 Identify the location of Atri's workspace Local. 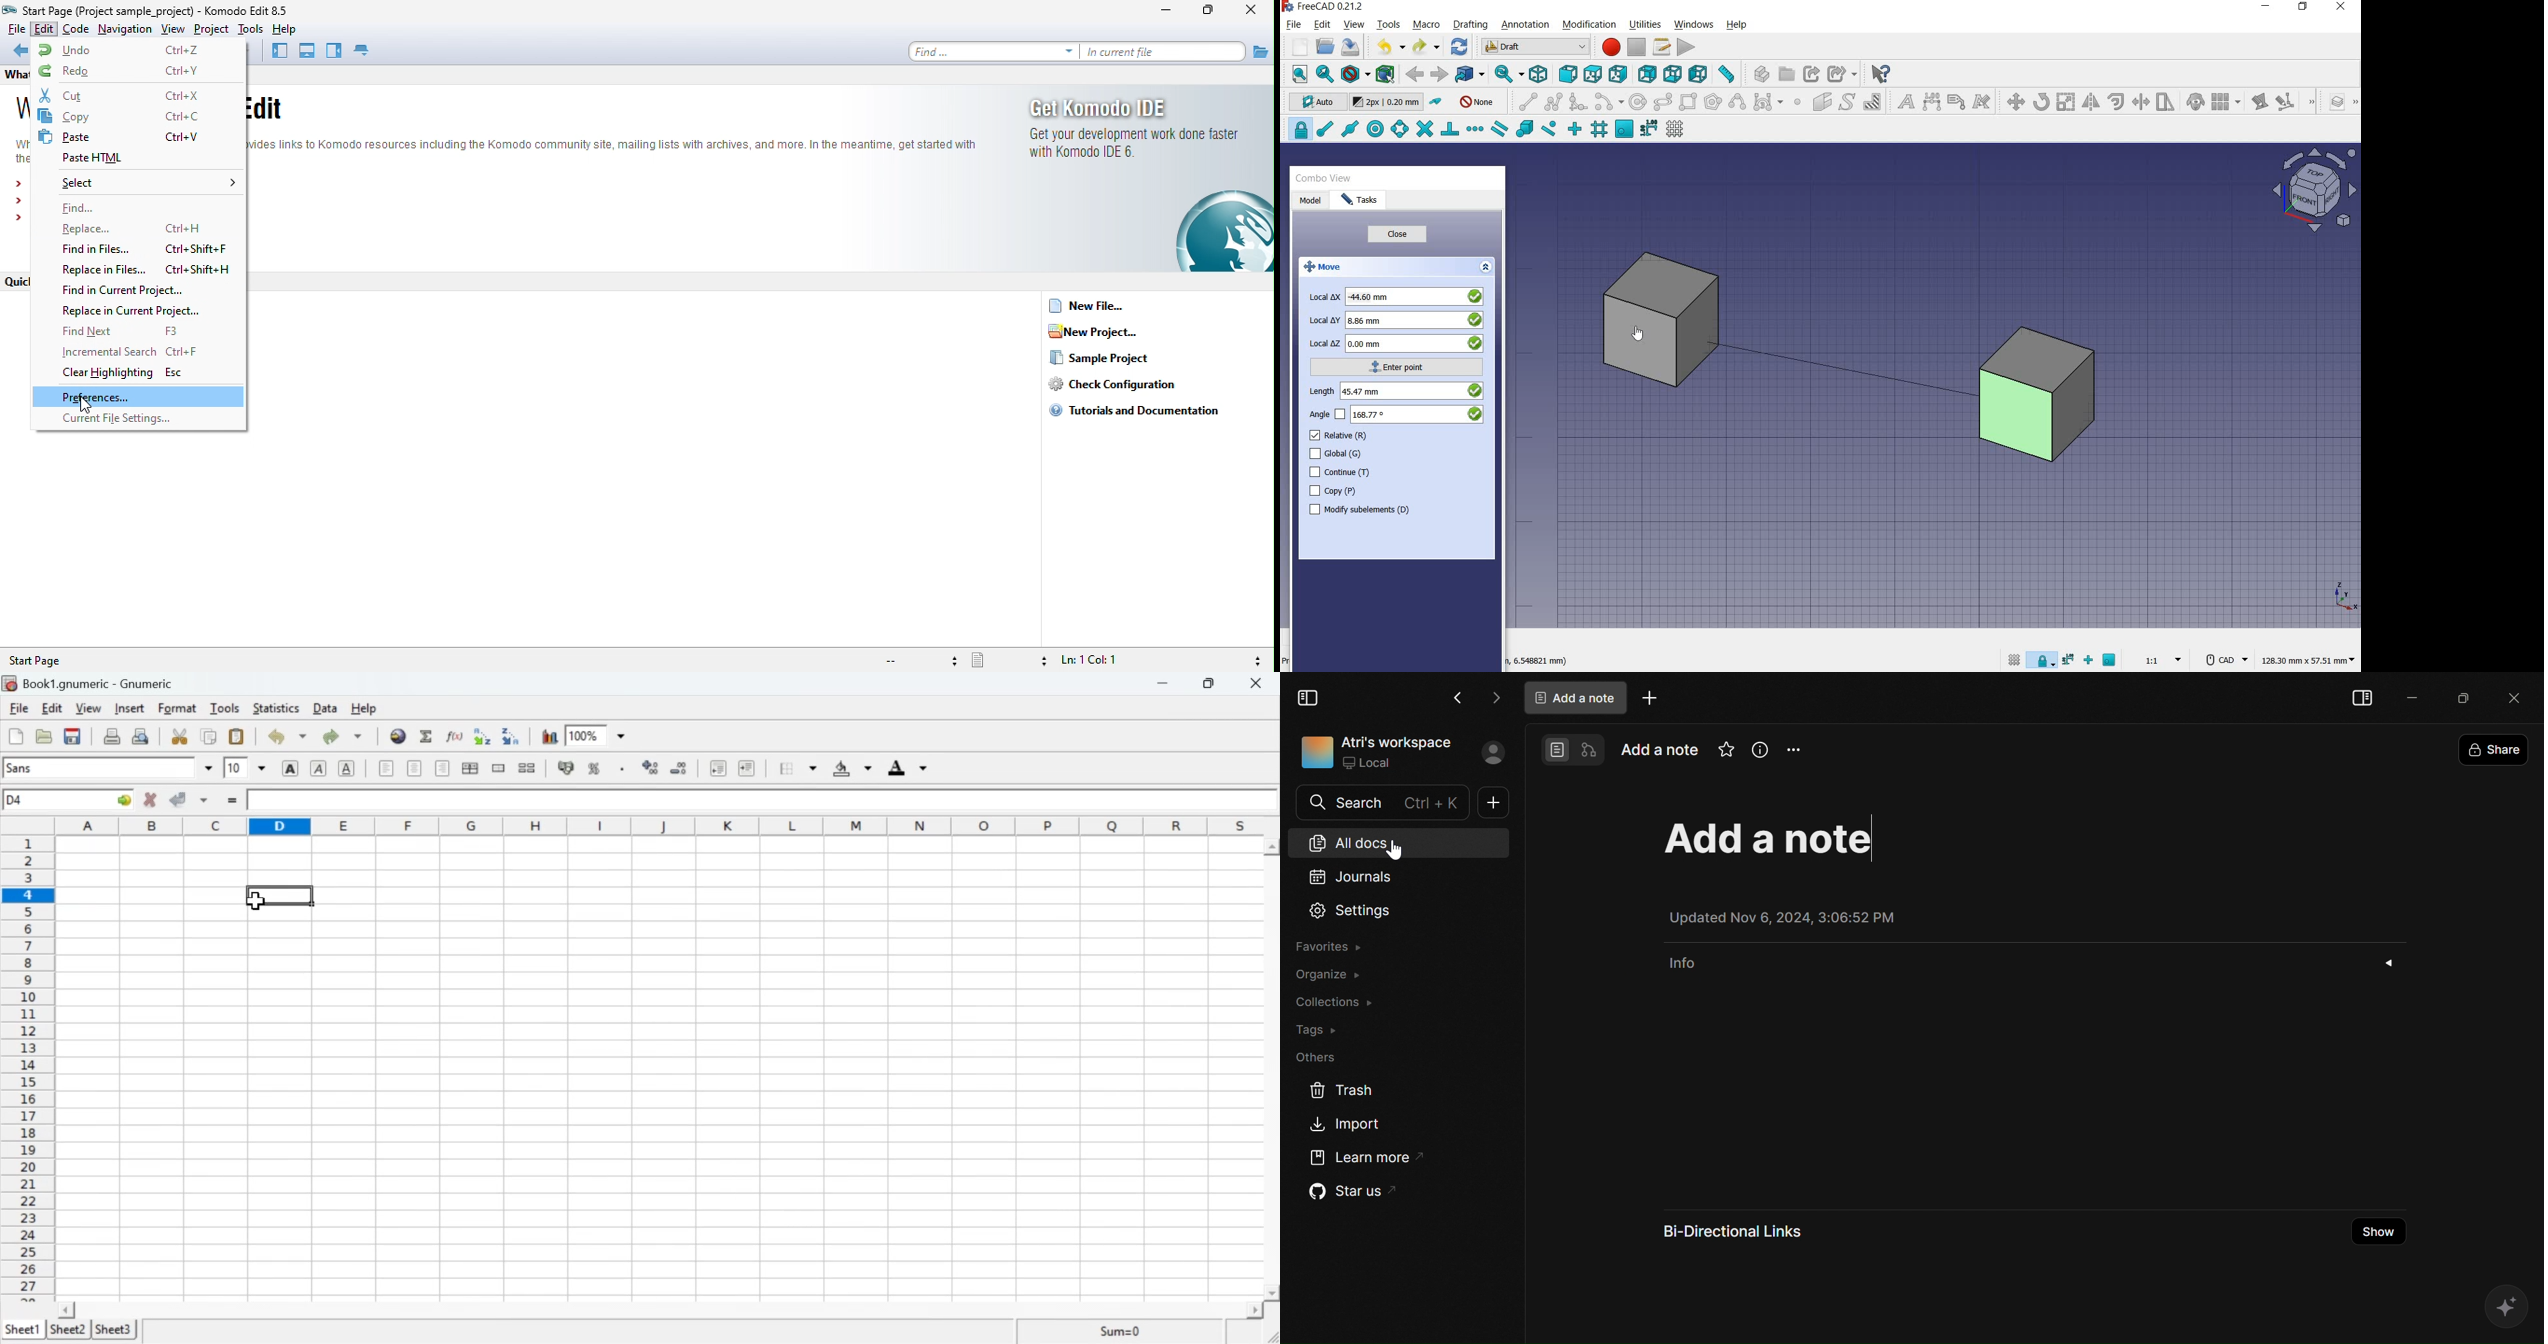
(1397, 753).